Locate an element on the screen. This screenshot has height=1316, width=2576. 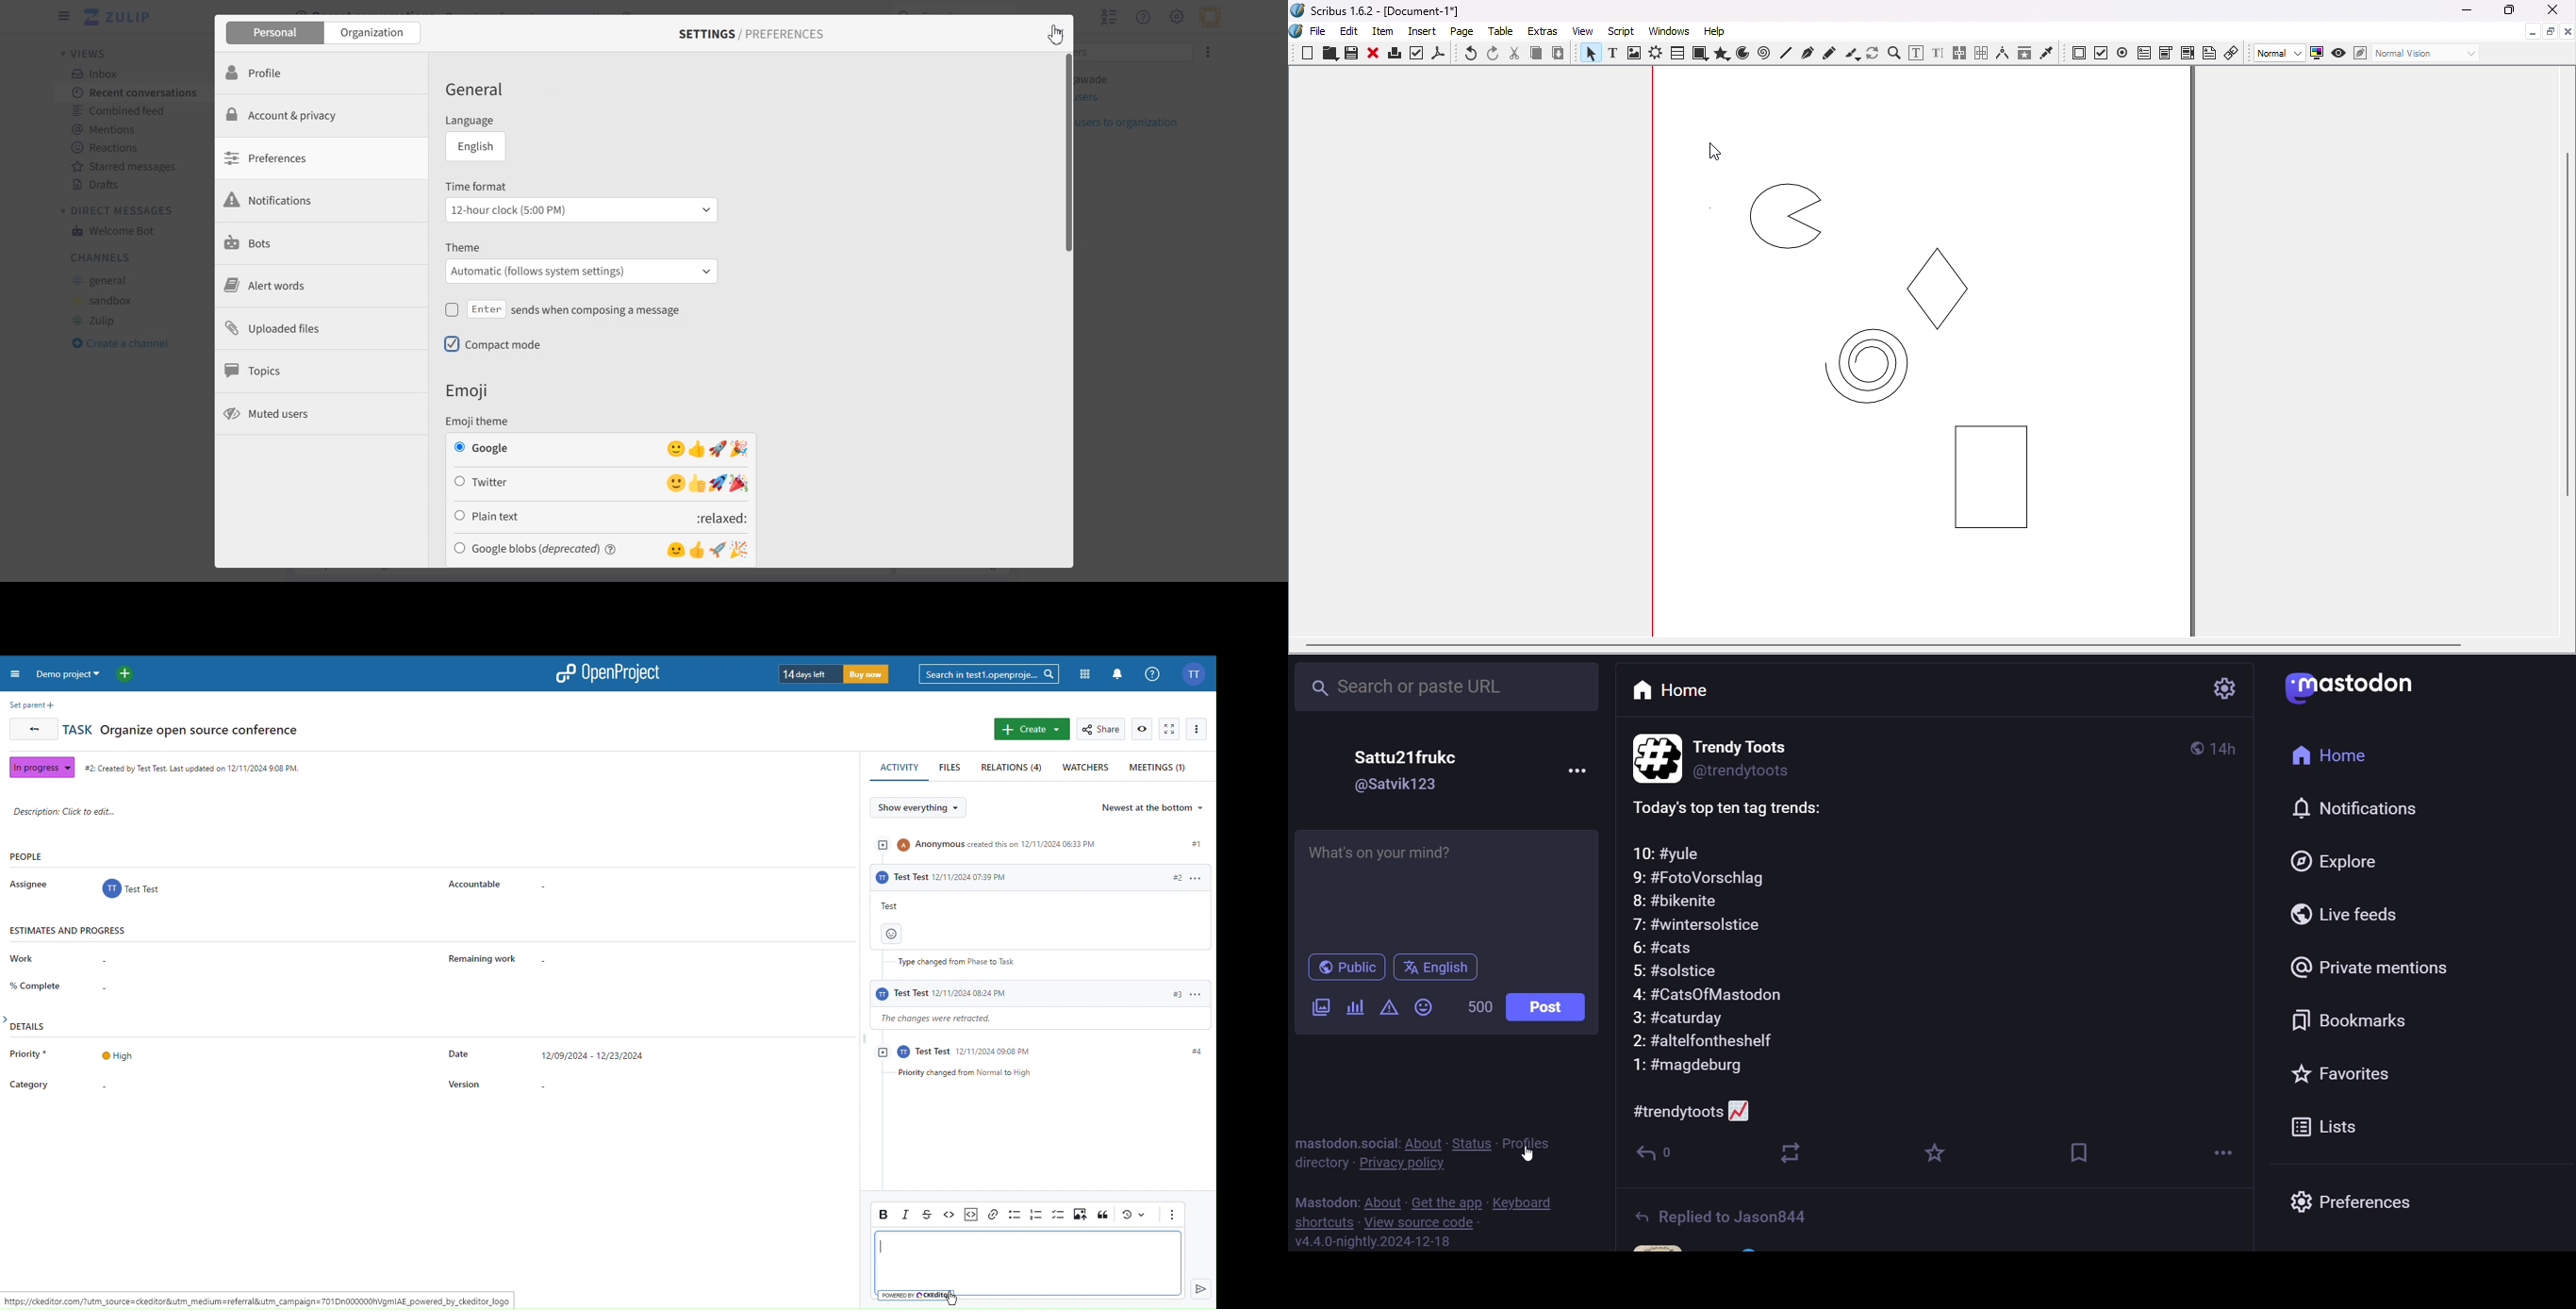
public is located at coordinates (1345, 970).